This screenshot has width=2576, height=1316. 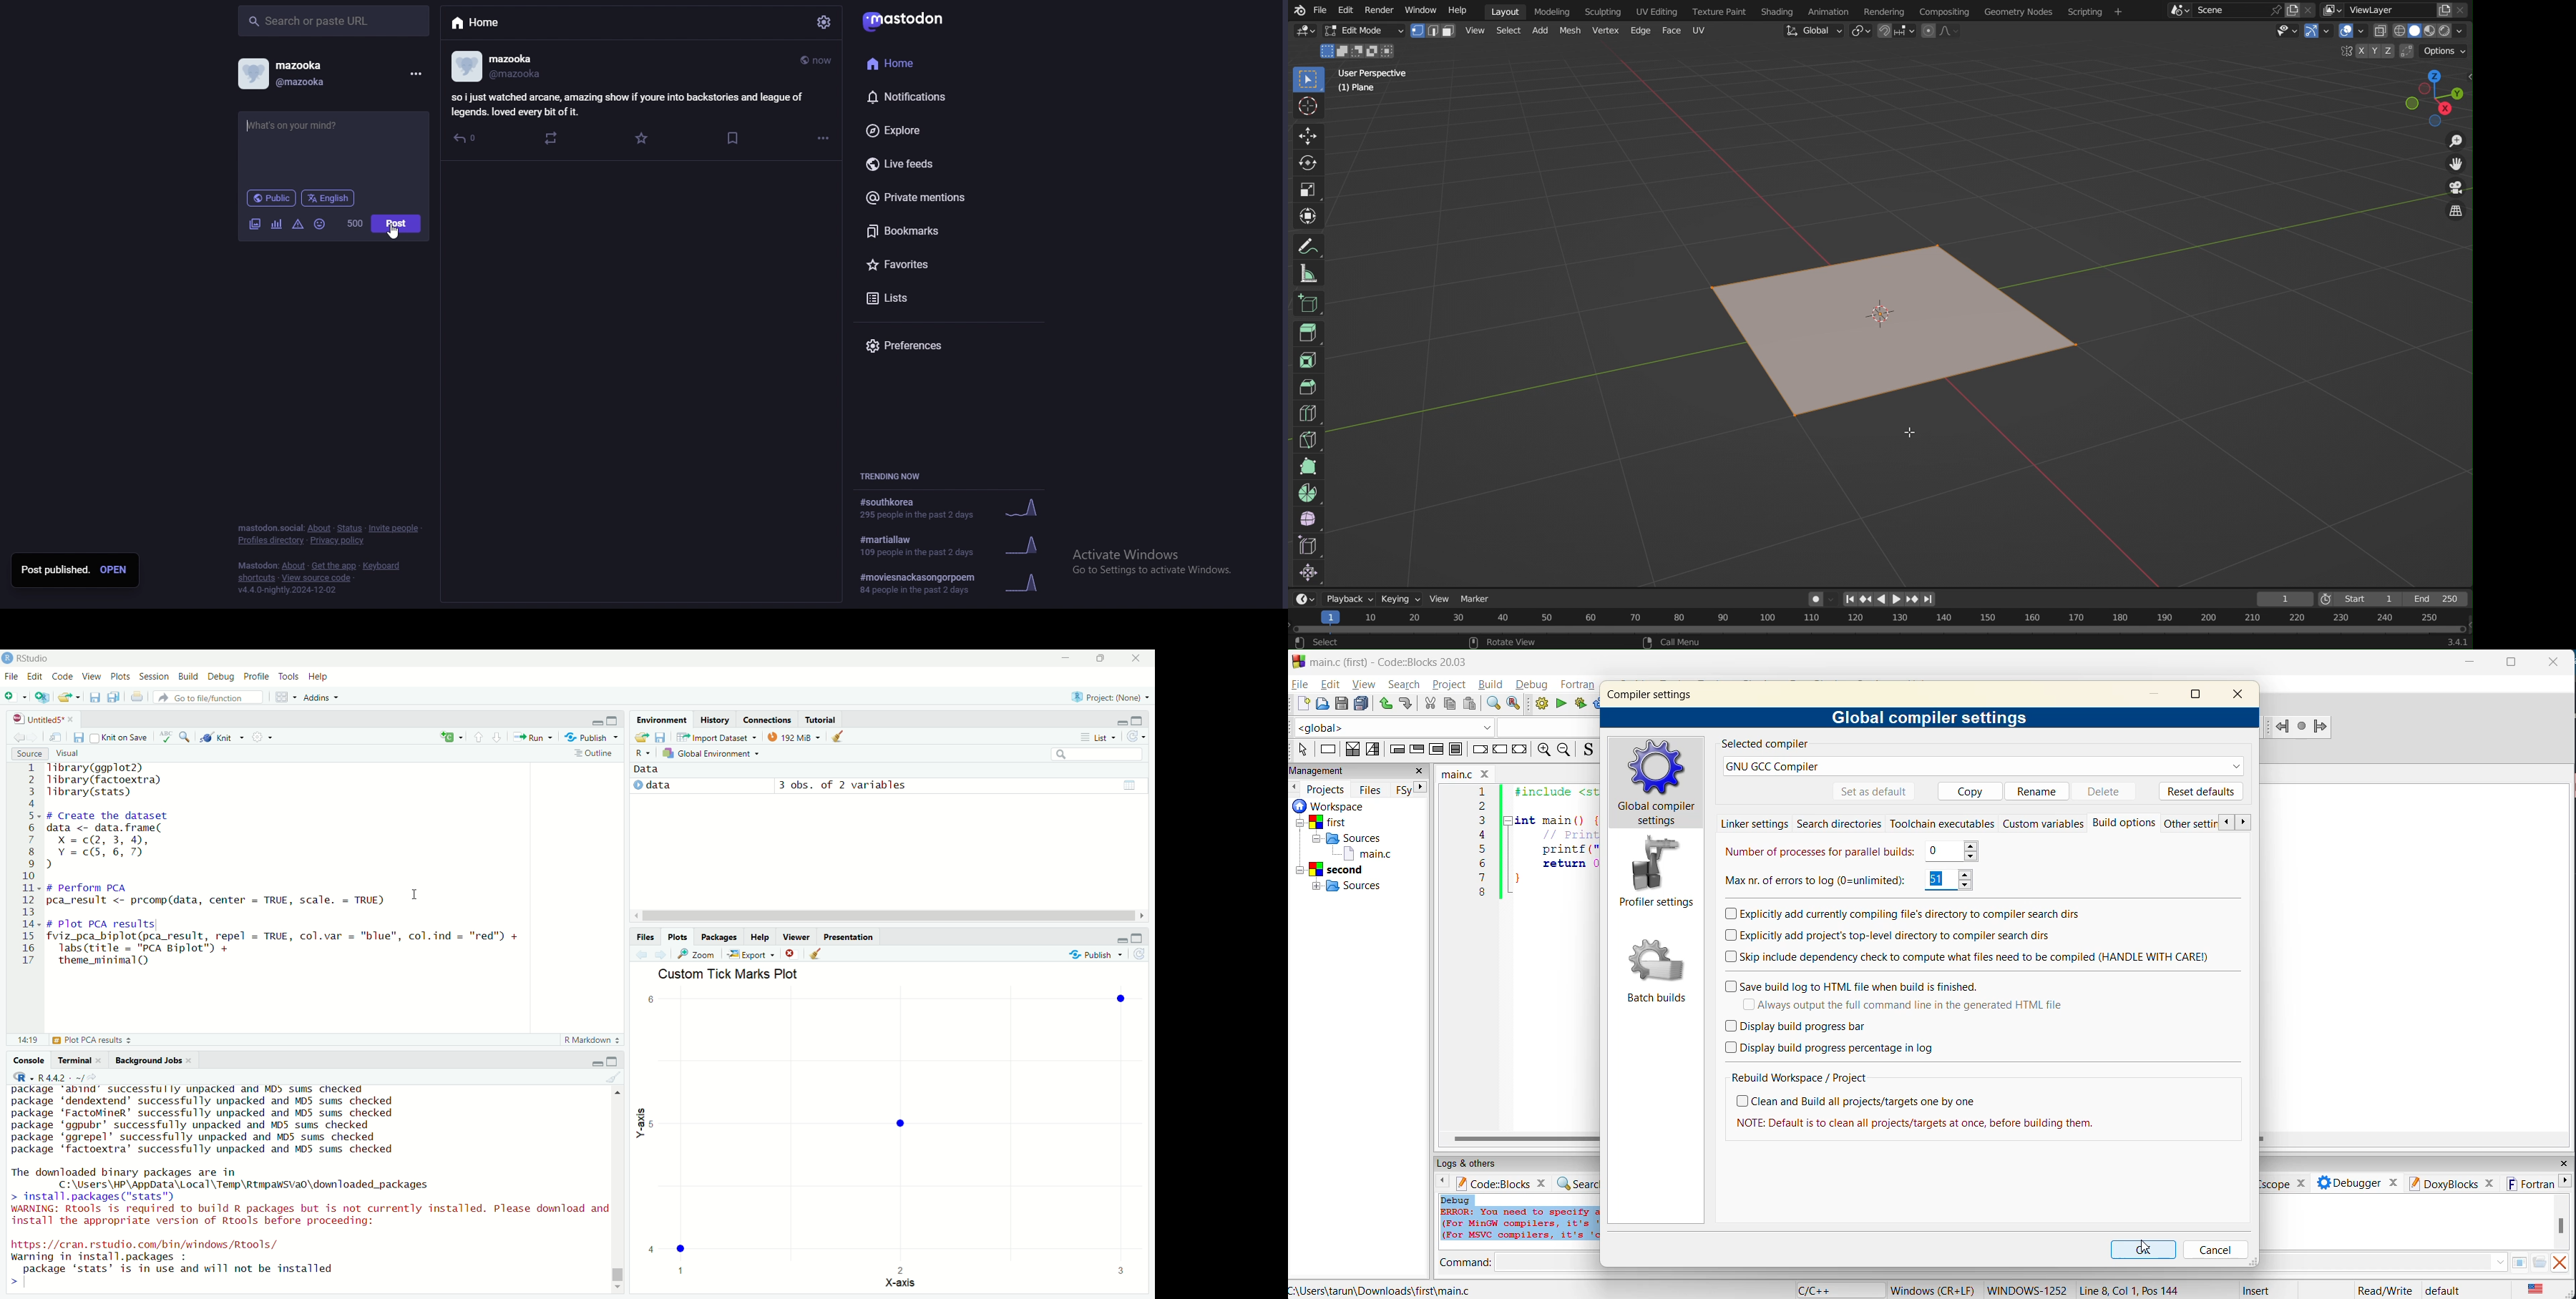 I want to click on Cursor, so click(x=1309, y=109).